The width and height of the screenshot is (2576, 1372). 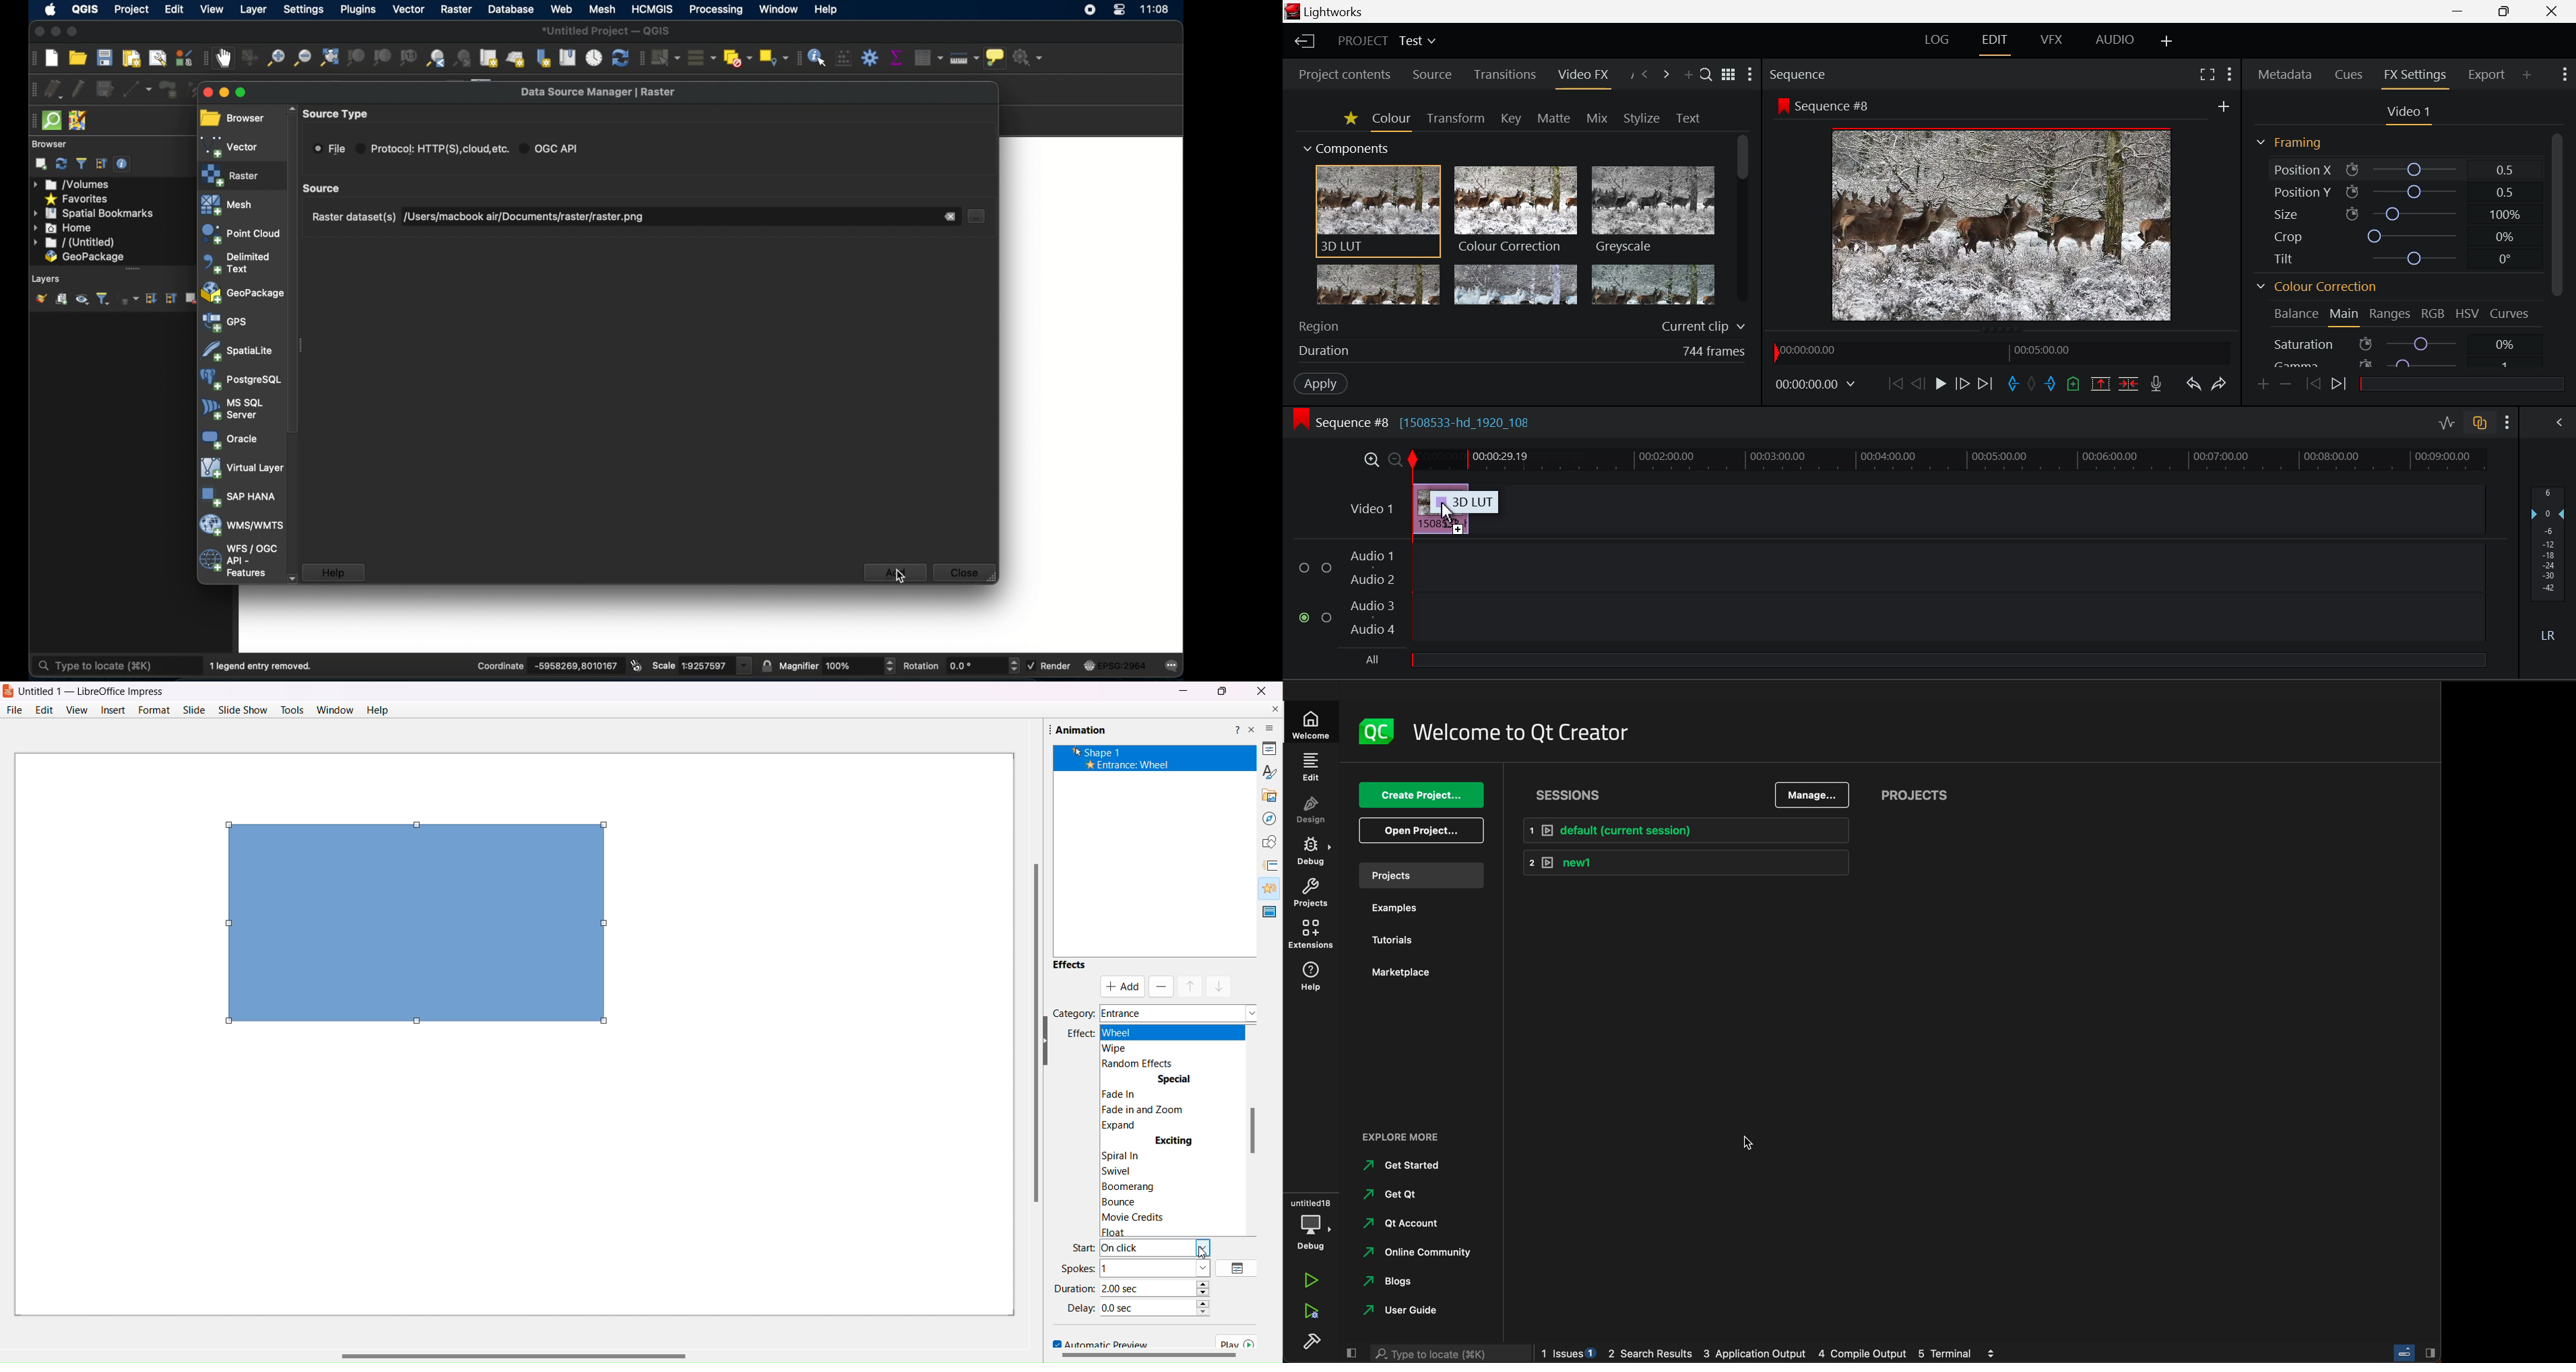 What do you see at coordinates (237, 264) in the screenshot?
I see `delimited text` at bounding box center [237, 264].